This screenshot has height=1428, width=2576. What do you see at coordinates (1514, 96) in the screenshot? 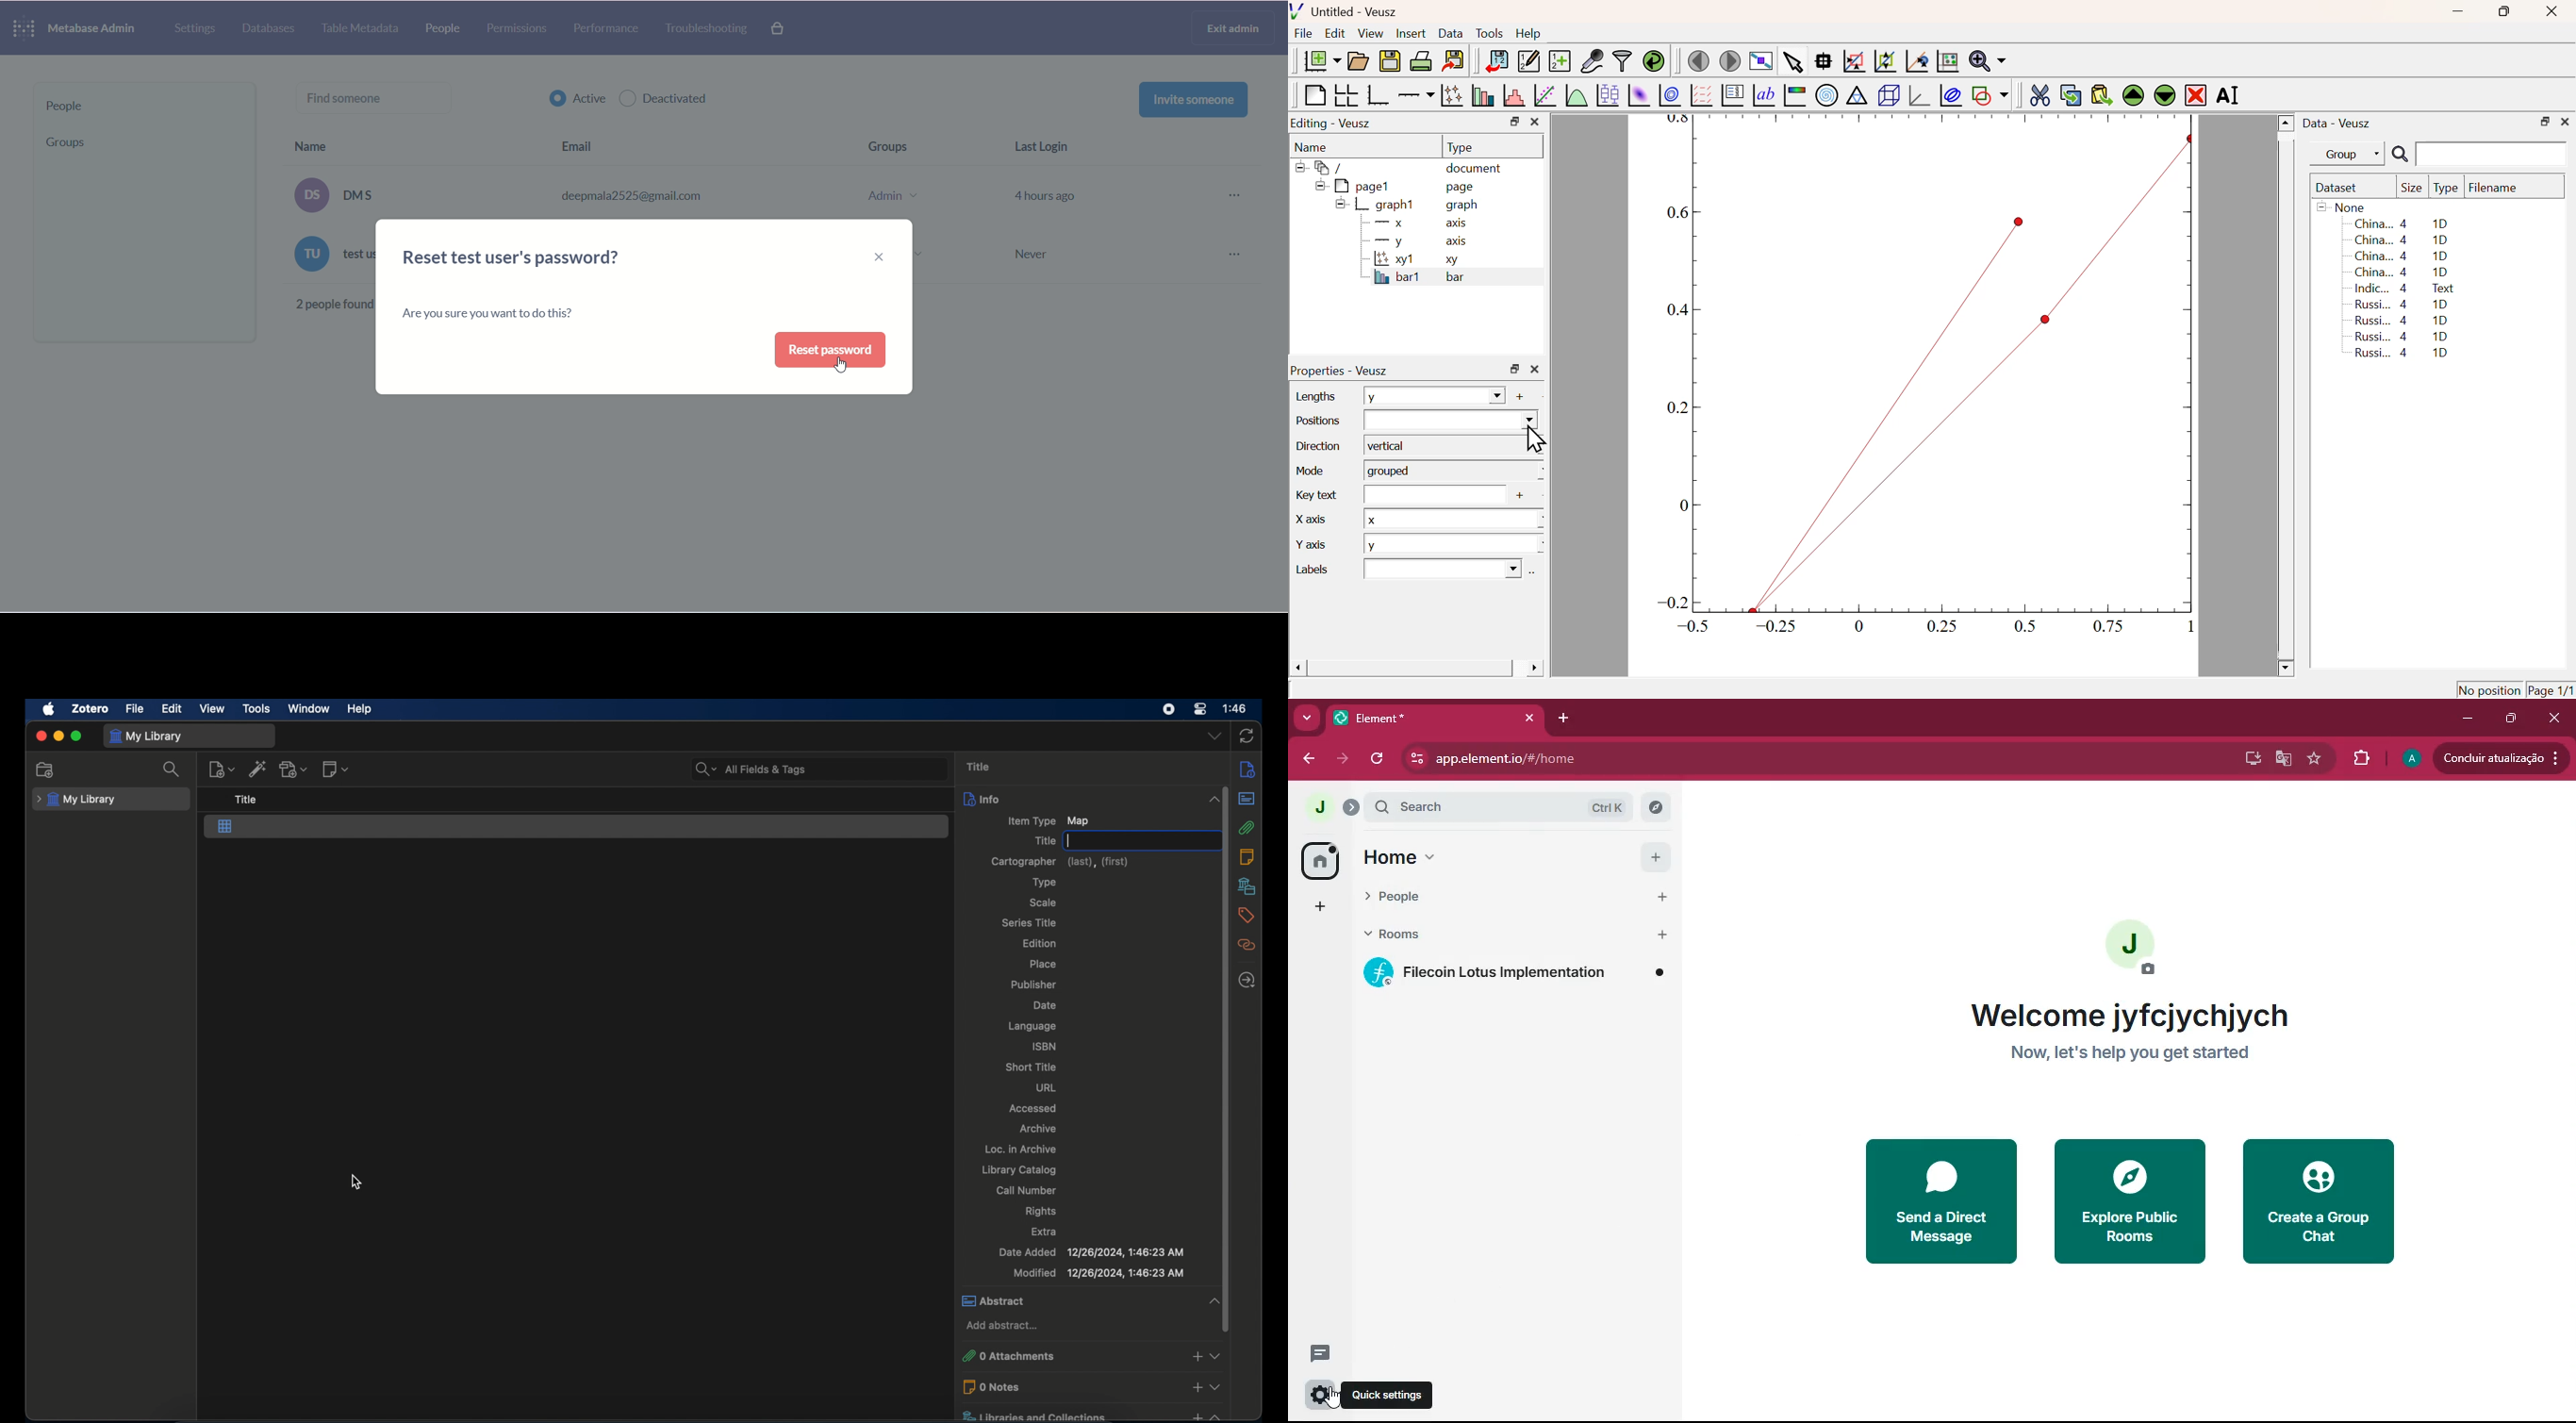
I see `Histogram of a dataset` at bounding box center [1514, 96].